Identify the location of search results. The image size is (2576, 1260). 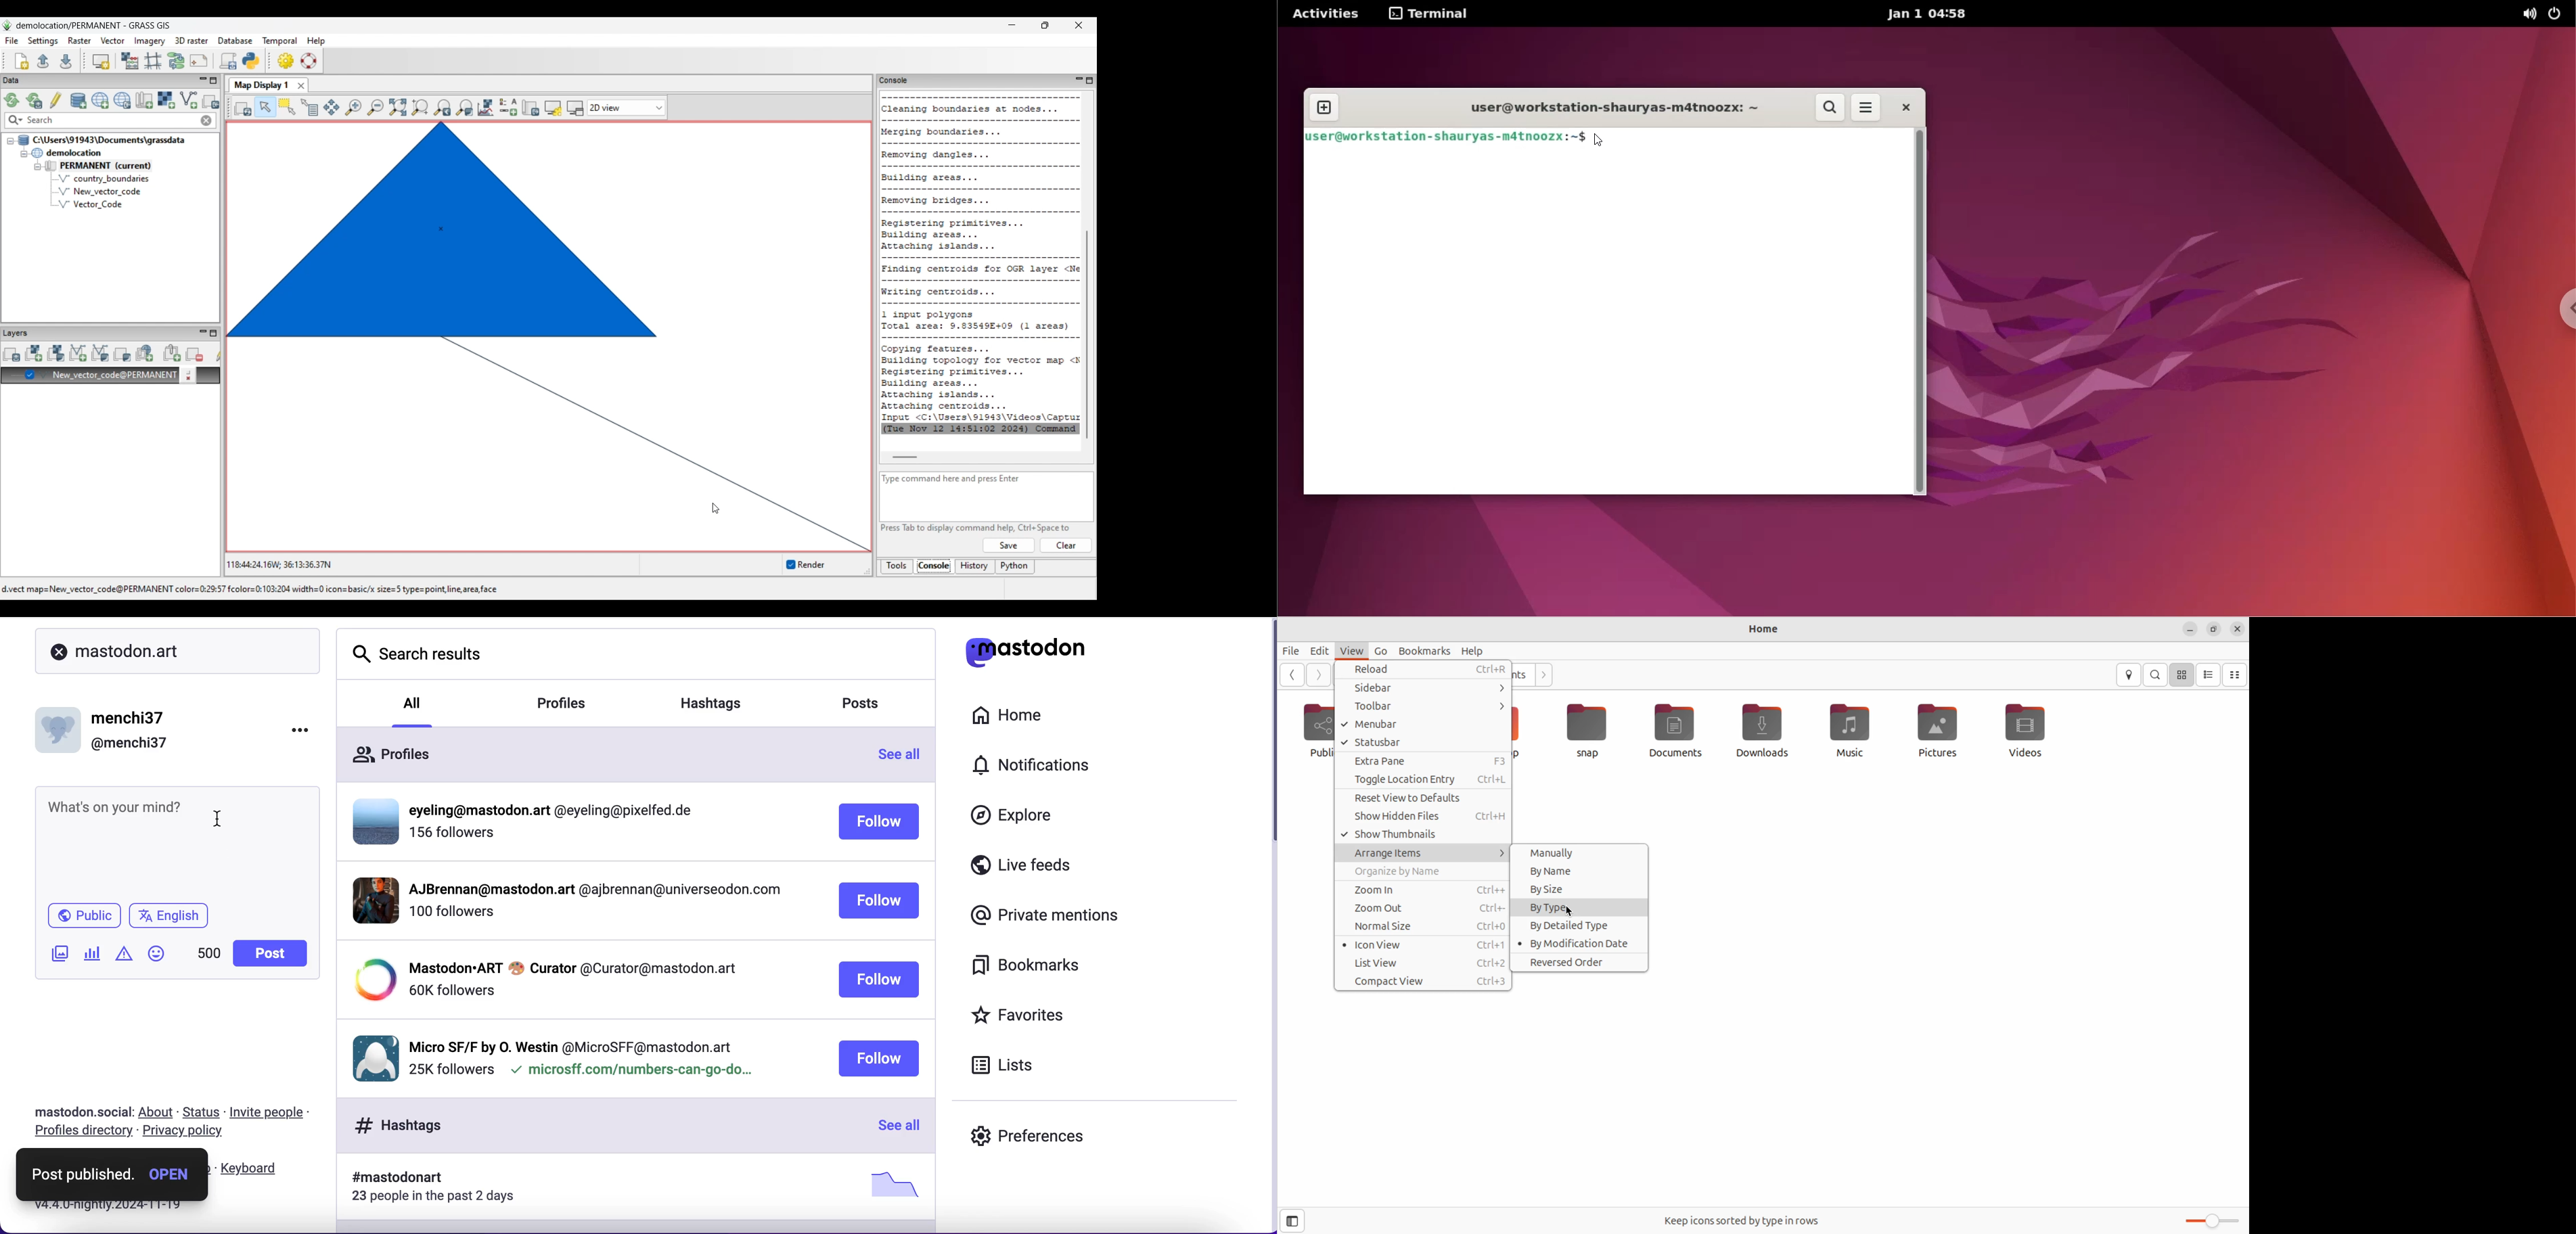
(419, 651).